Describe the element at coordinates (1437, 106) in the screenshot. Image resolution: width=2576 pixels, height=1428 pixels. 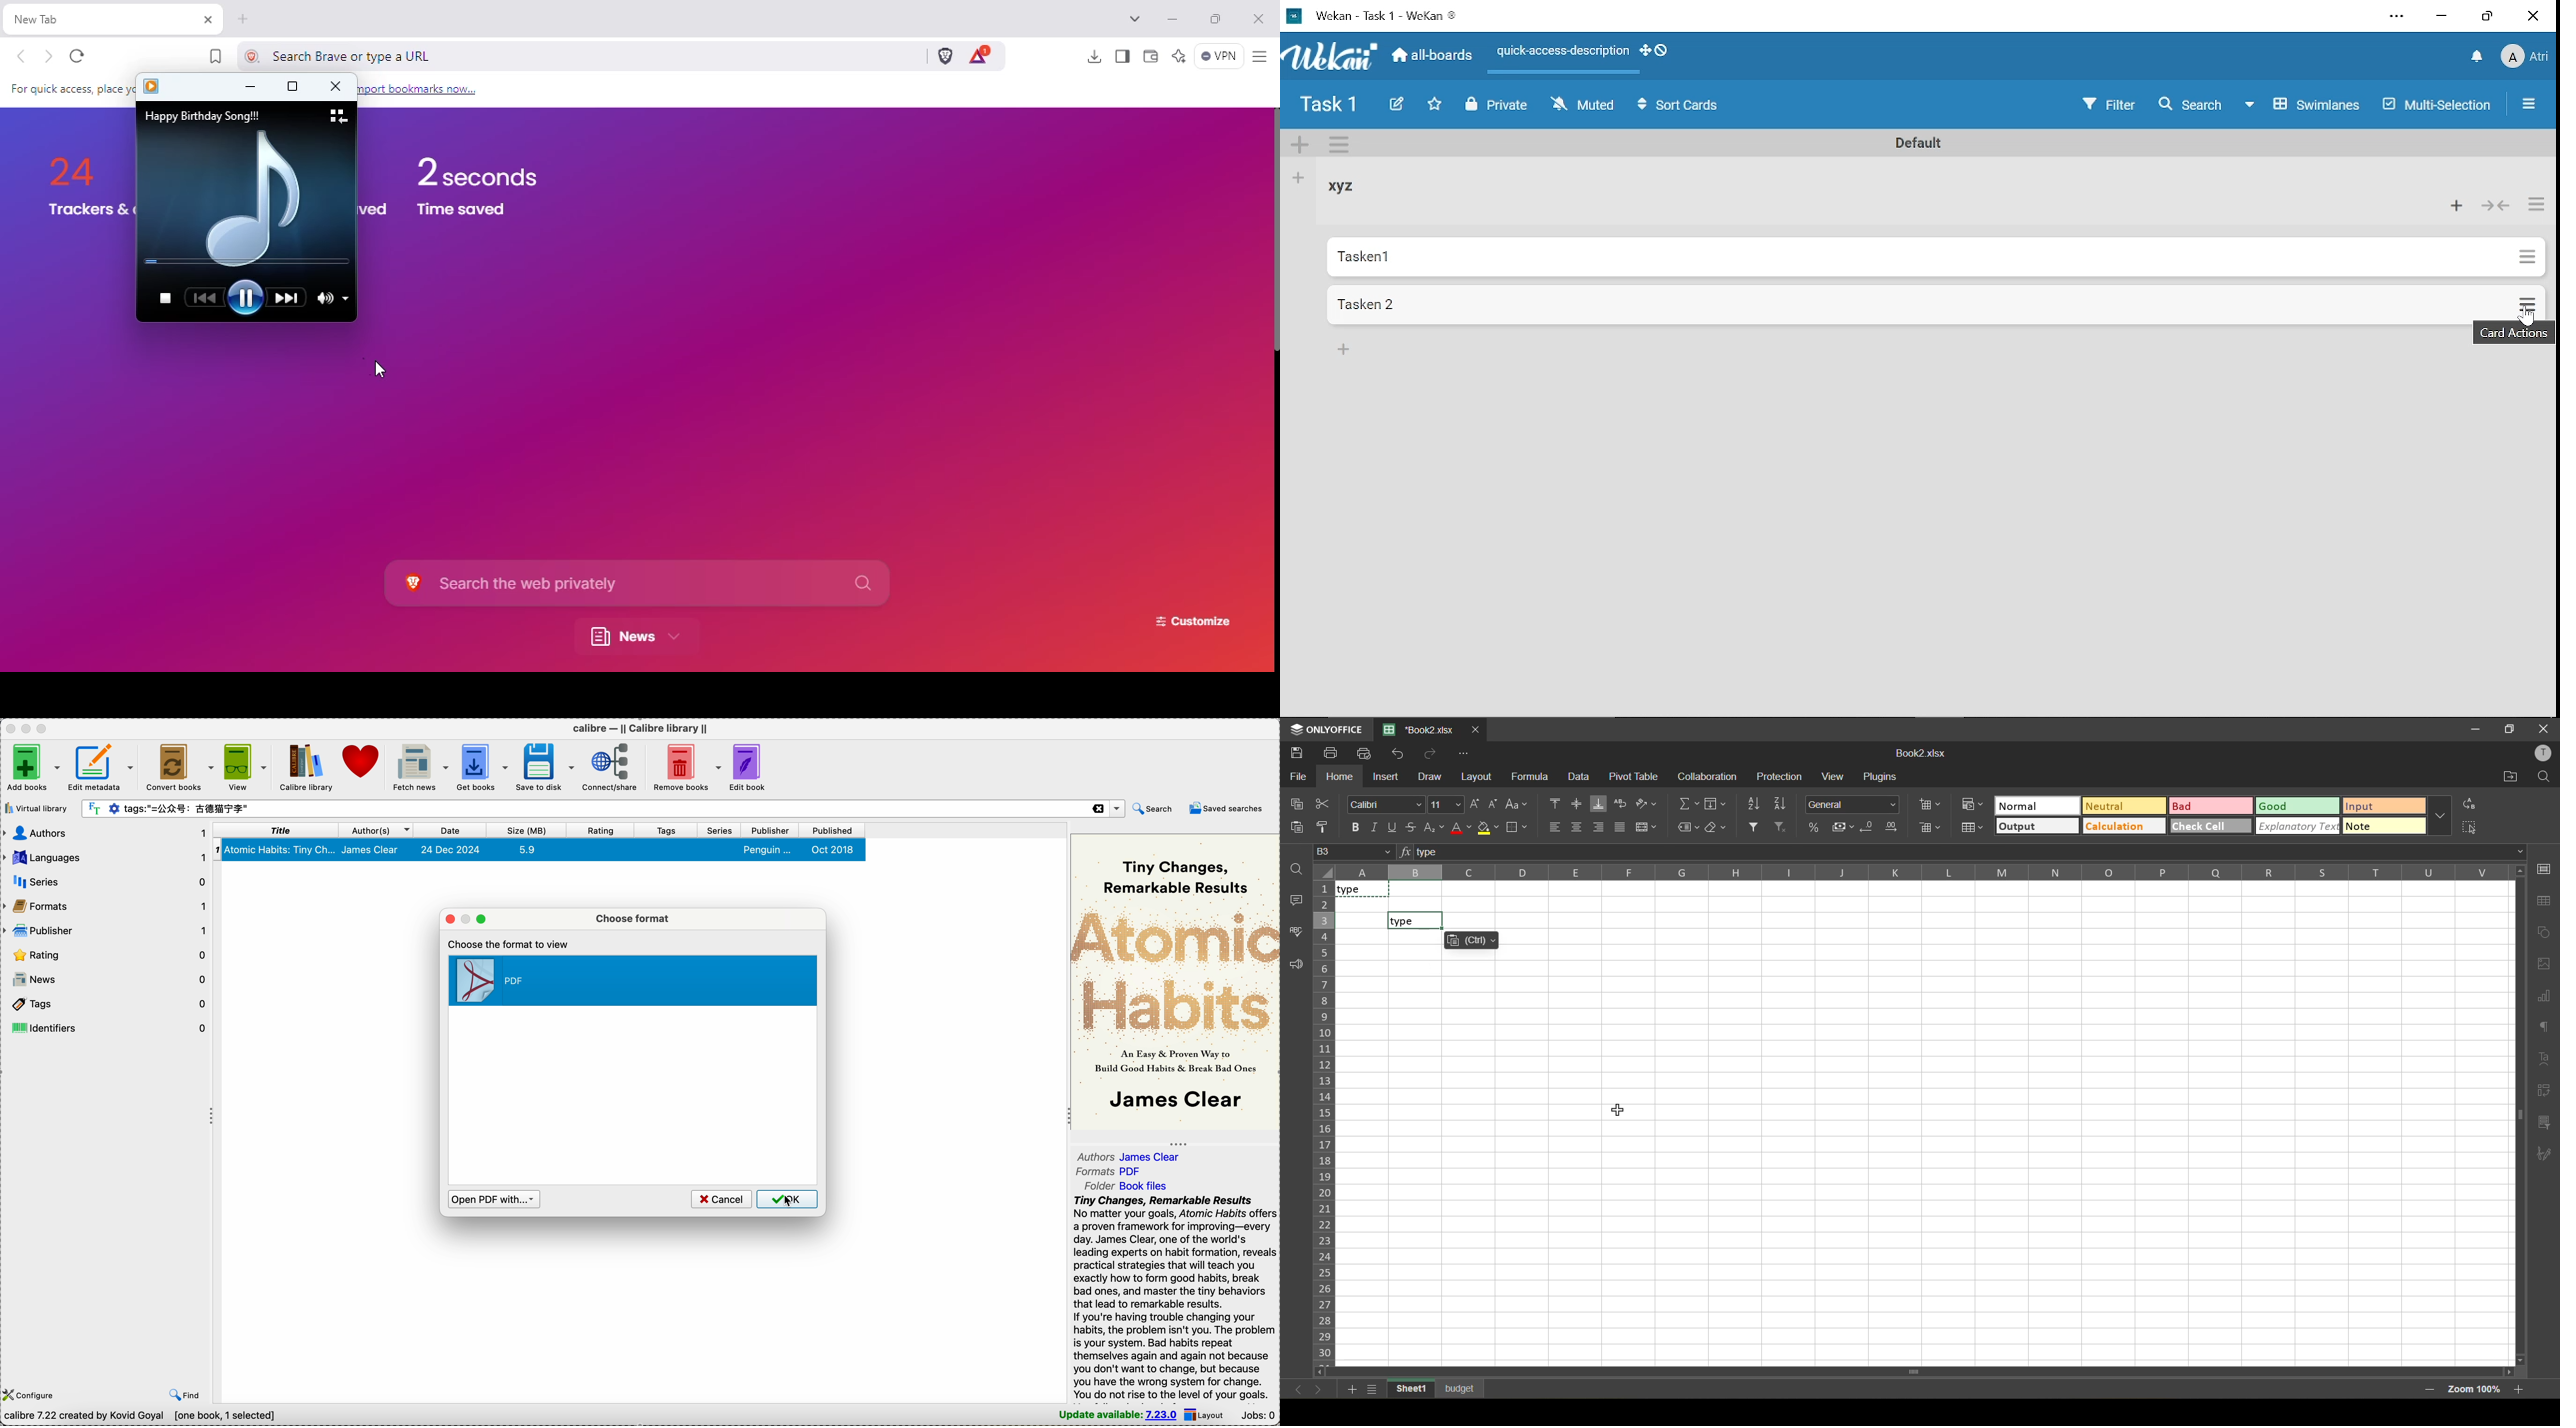
I see `Click to star this board` at that location.